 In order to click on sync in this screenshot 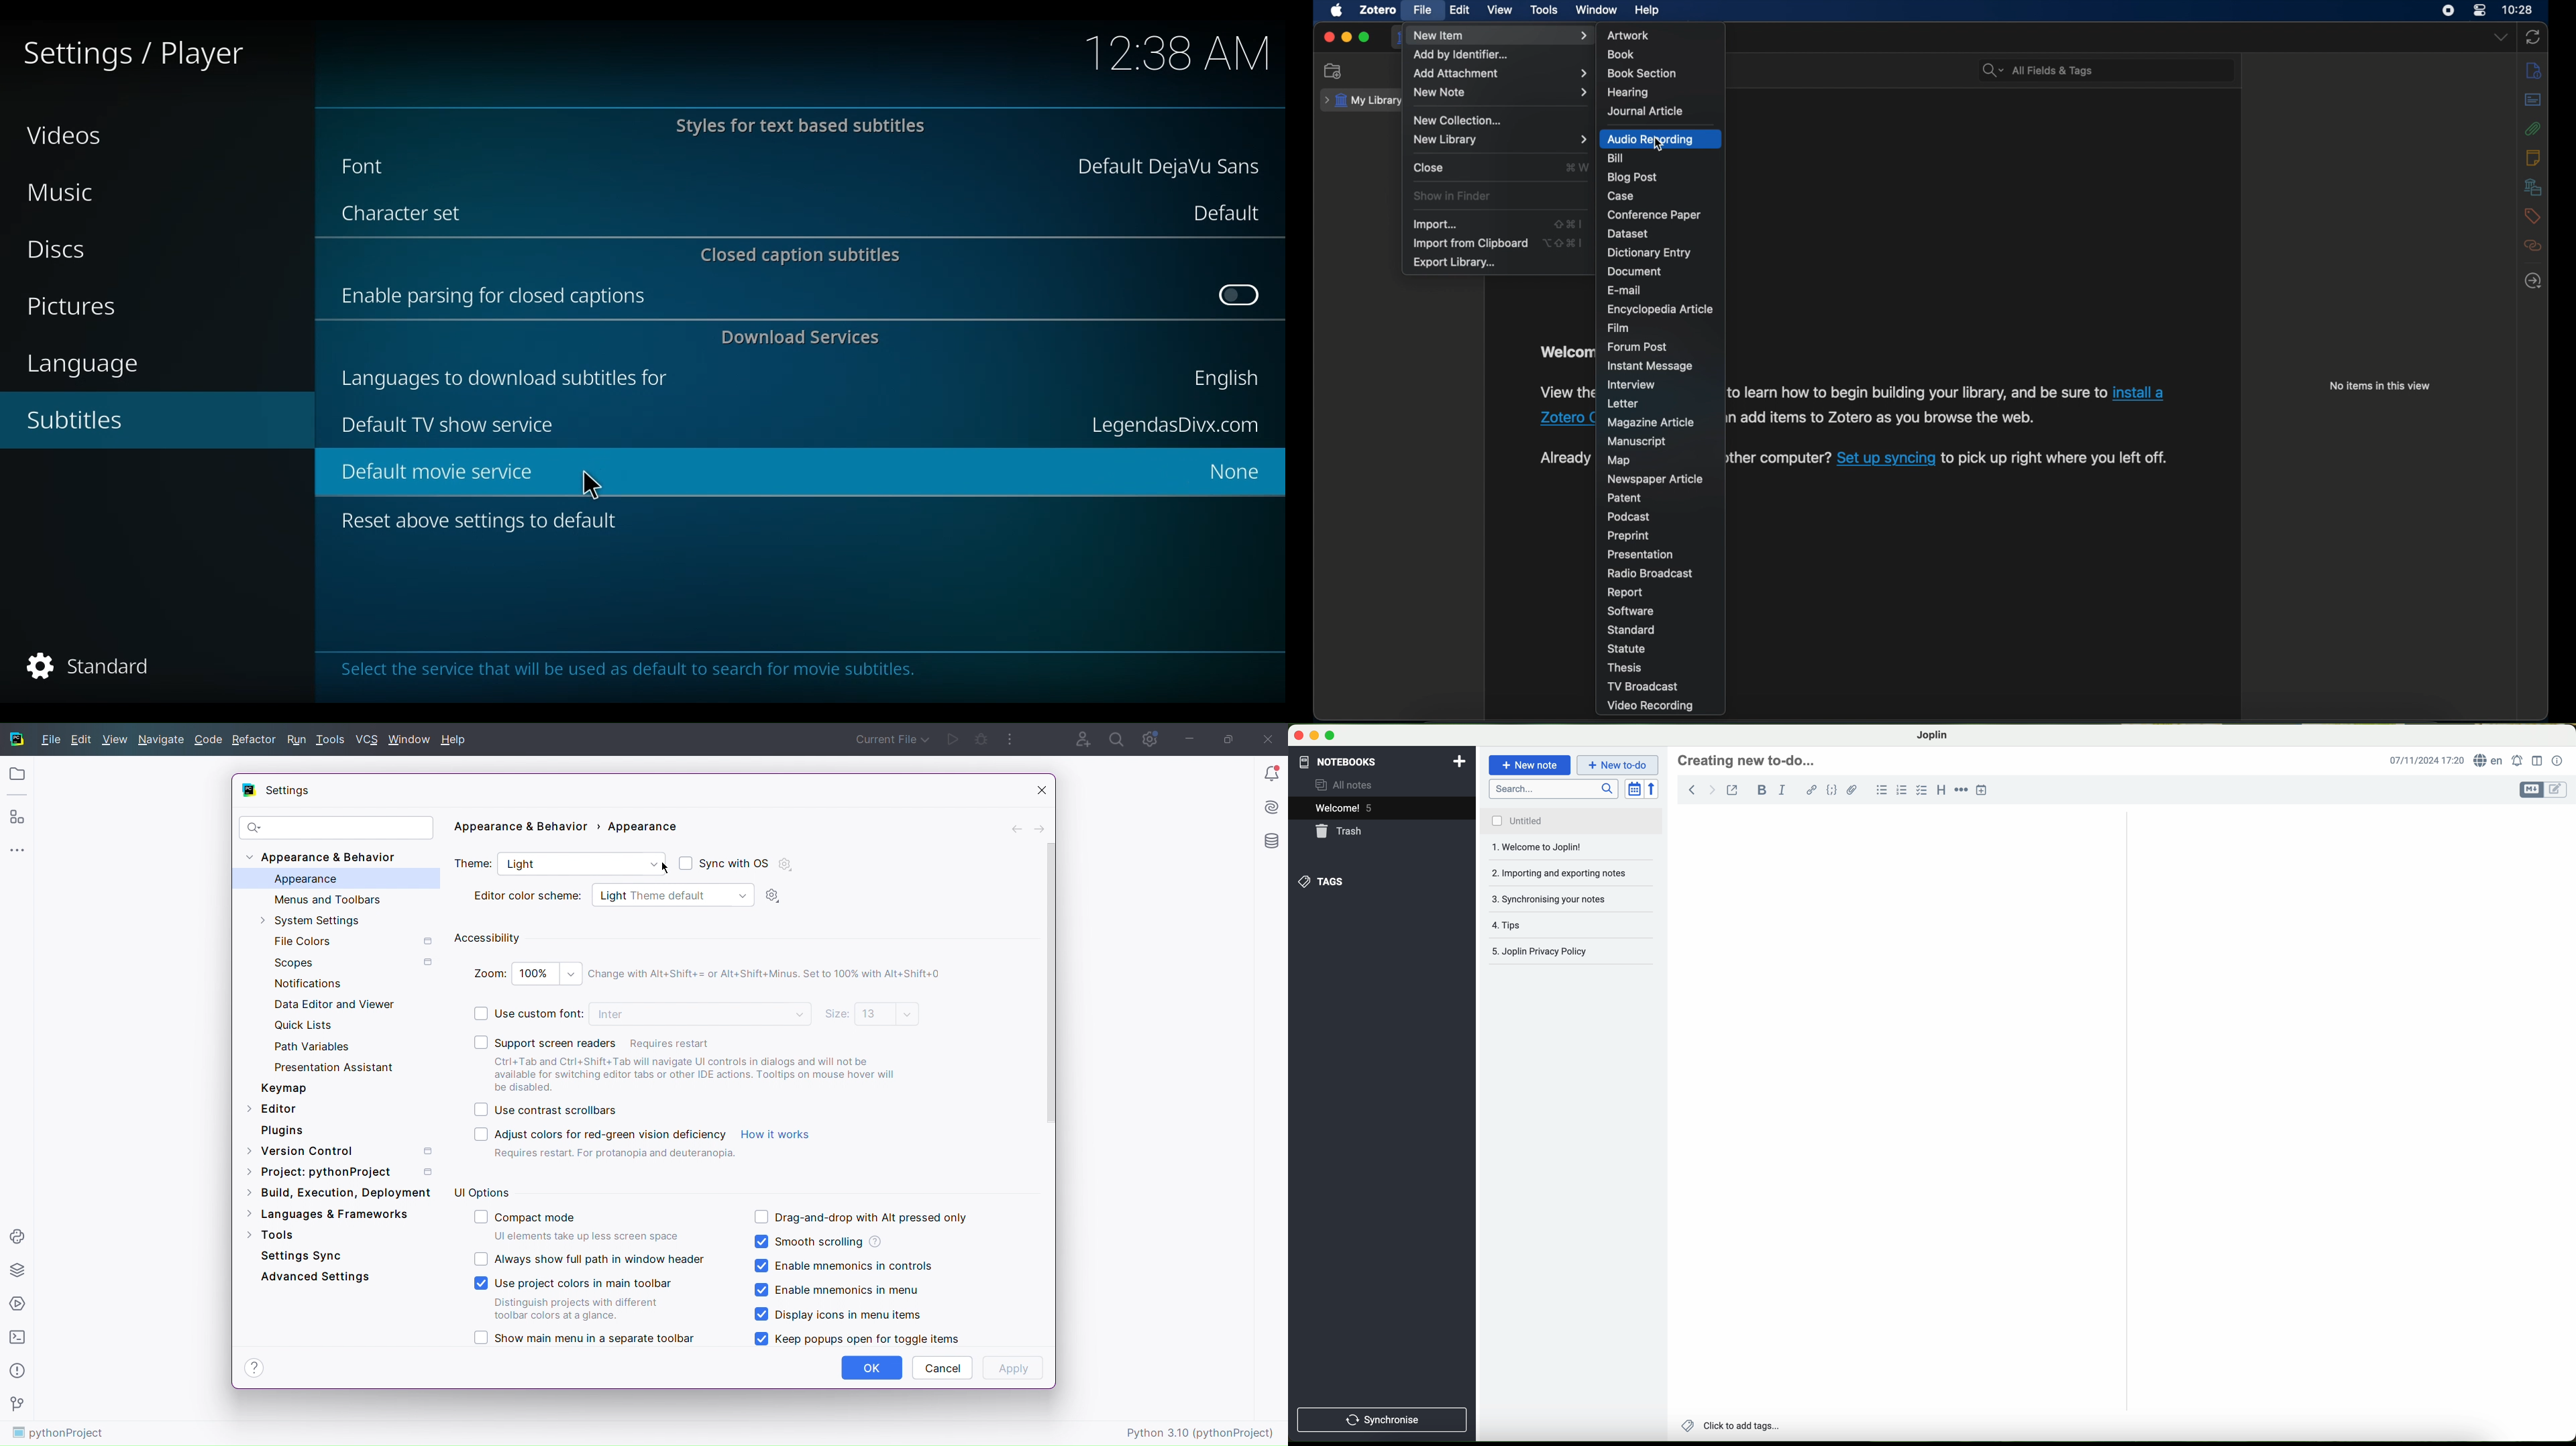, I will do `click(2533, 37)`.